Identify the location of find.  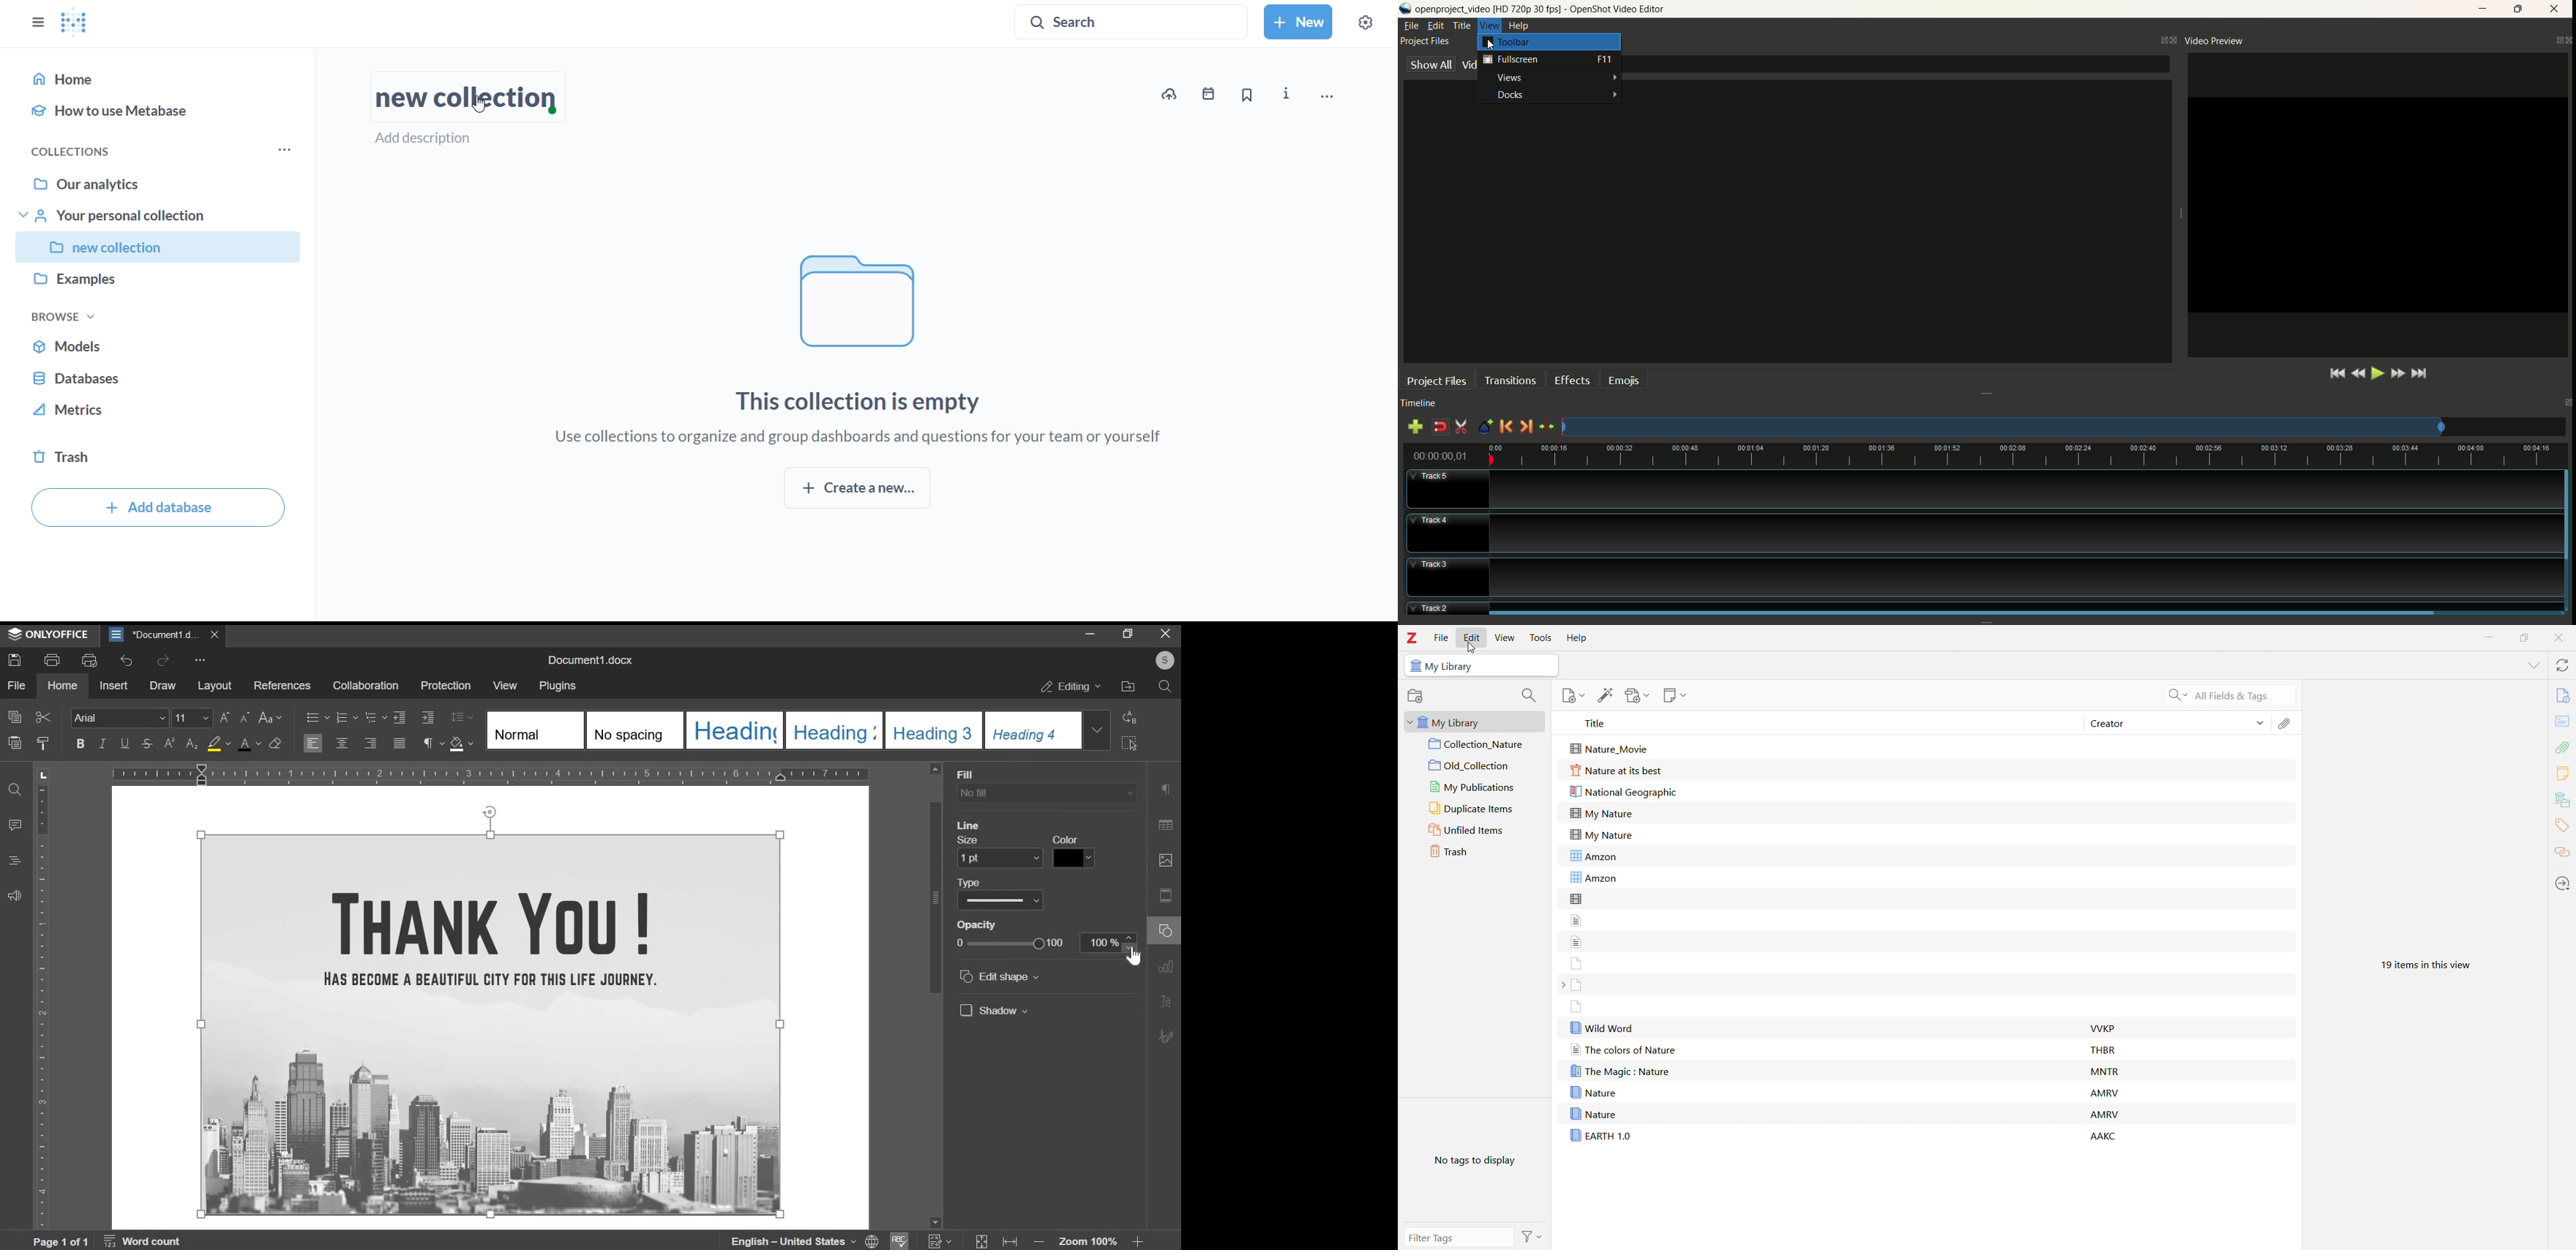
(15, 788).